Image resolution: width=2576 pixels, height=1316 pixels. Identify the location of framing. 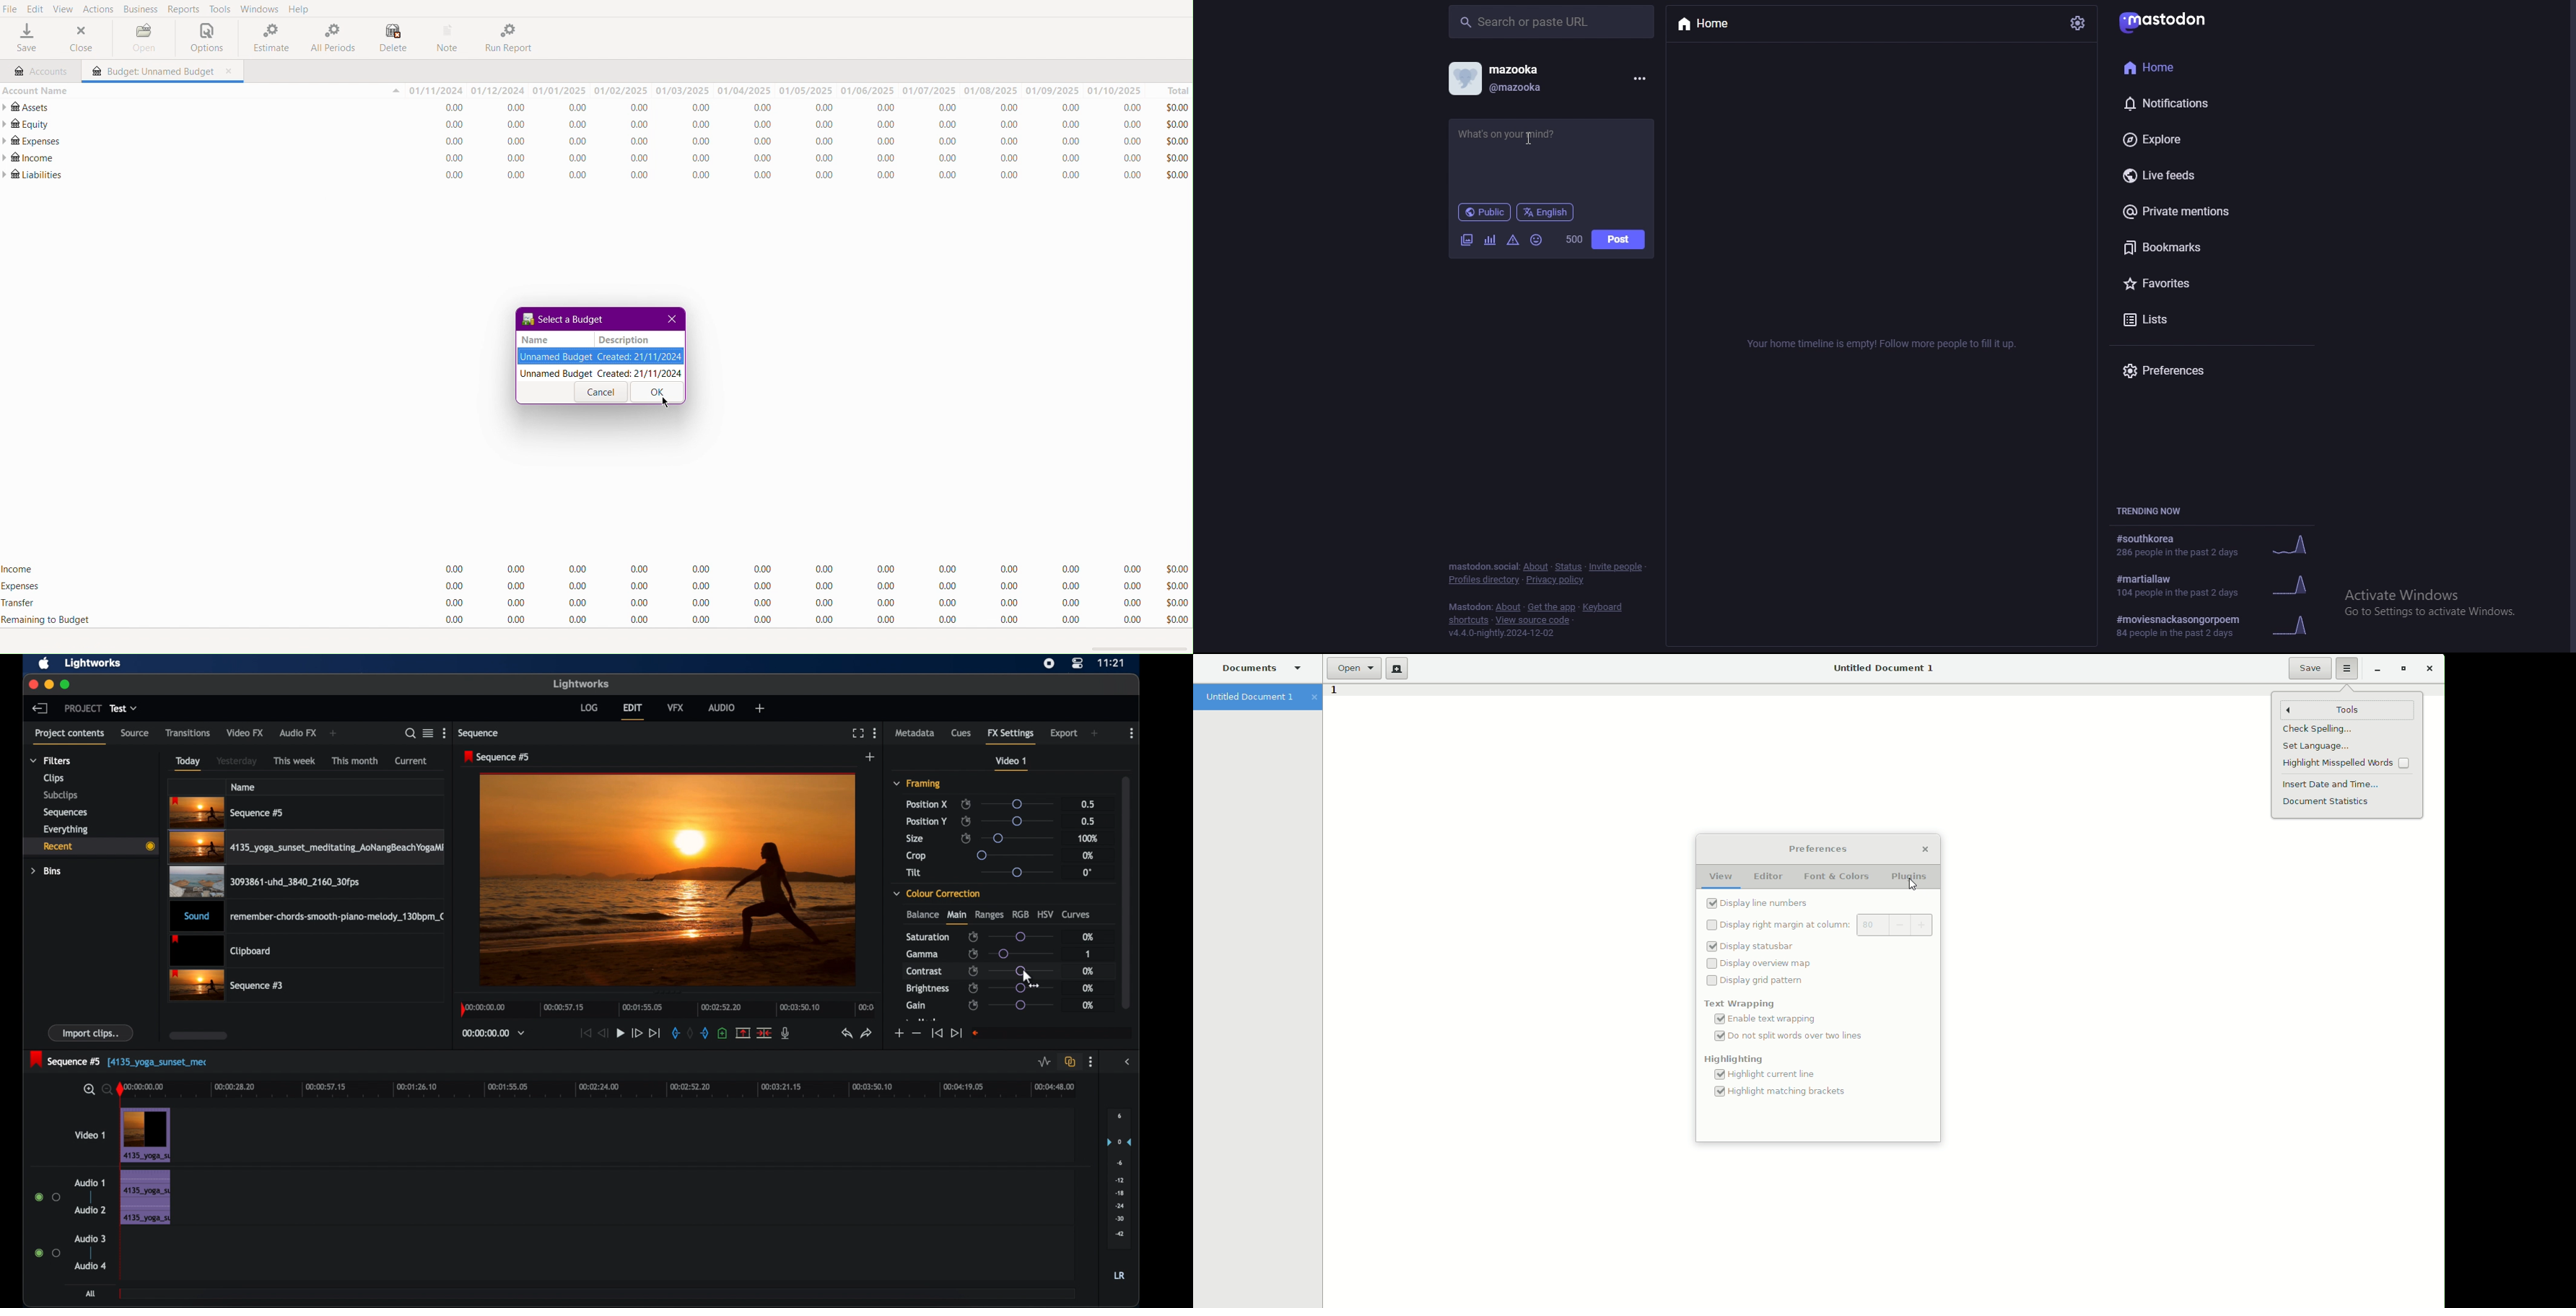
(917, 783).